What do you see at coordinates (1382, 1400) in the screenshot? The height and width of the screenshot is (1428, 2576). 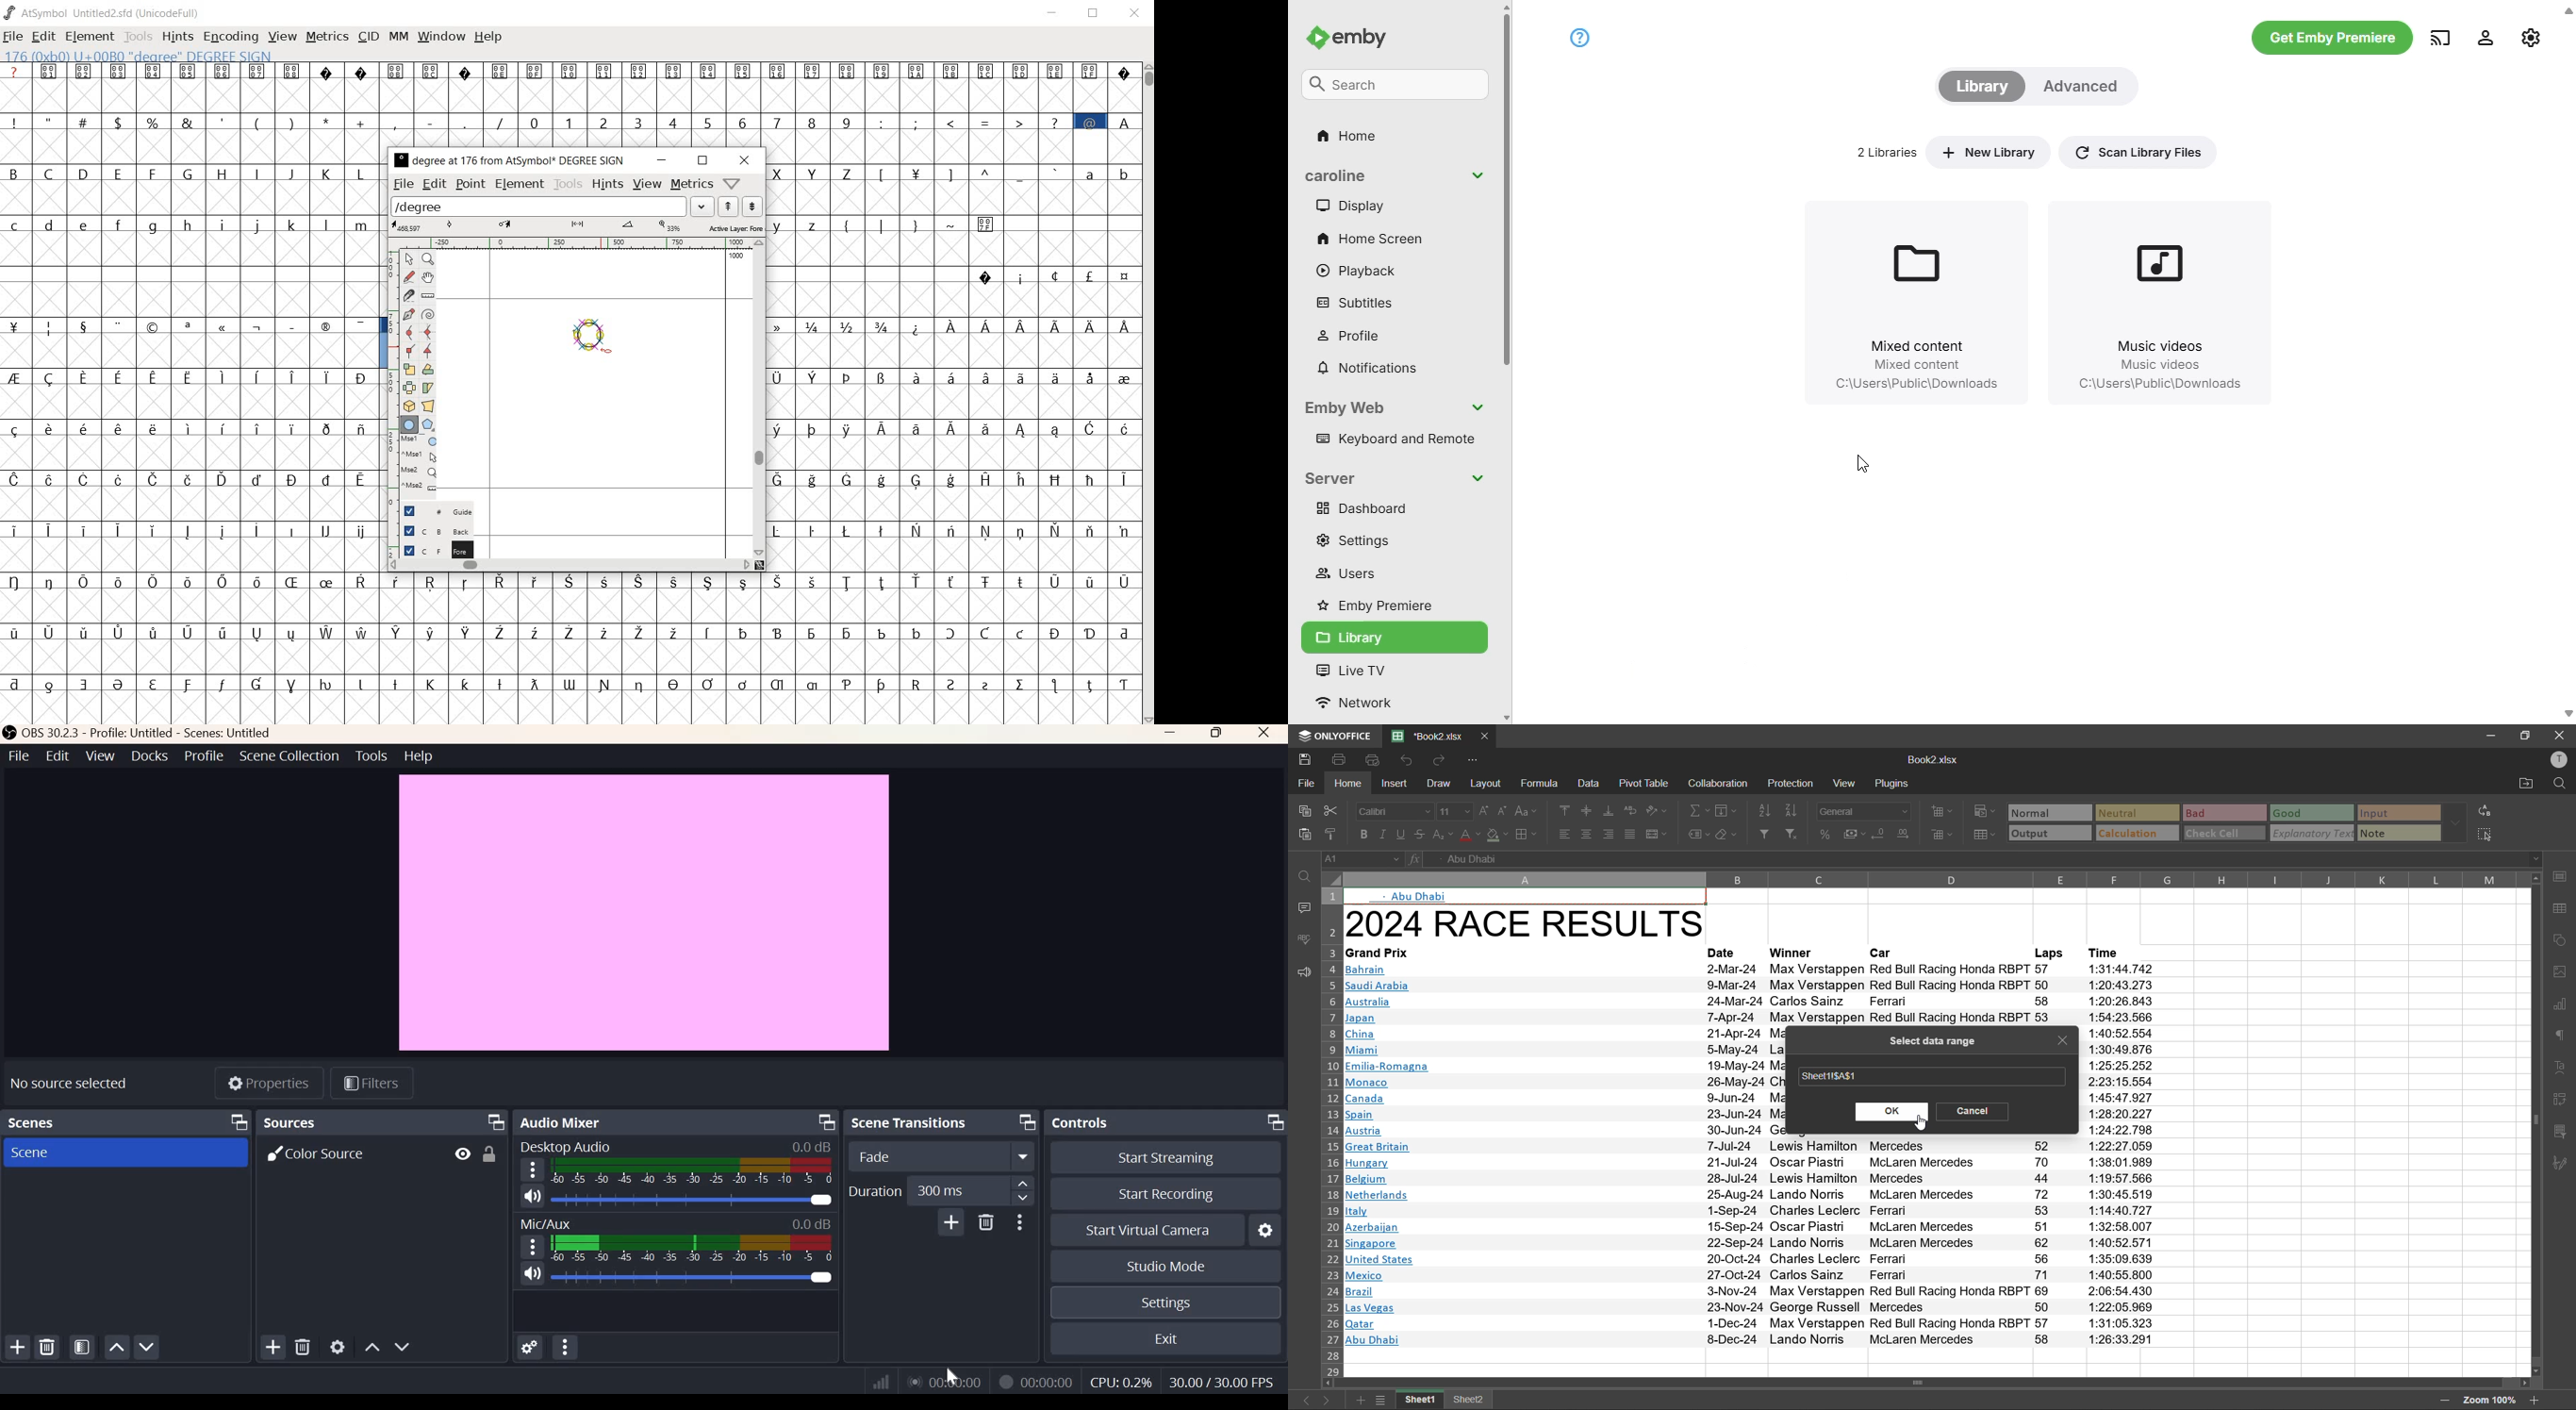 I see `sheet list` at bounding box center [1382, 1400].